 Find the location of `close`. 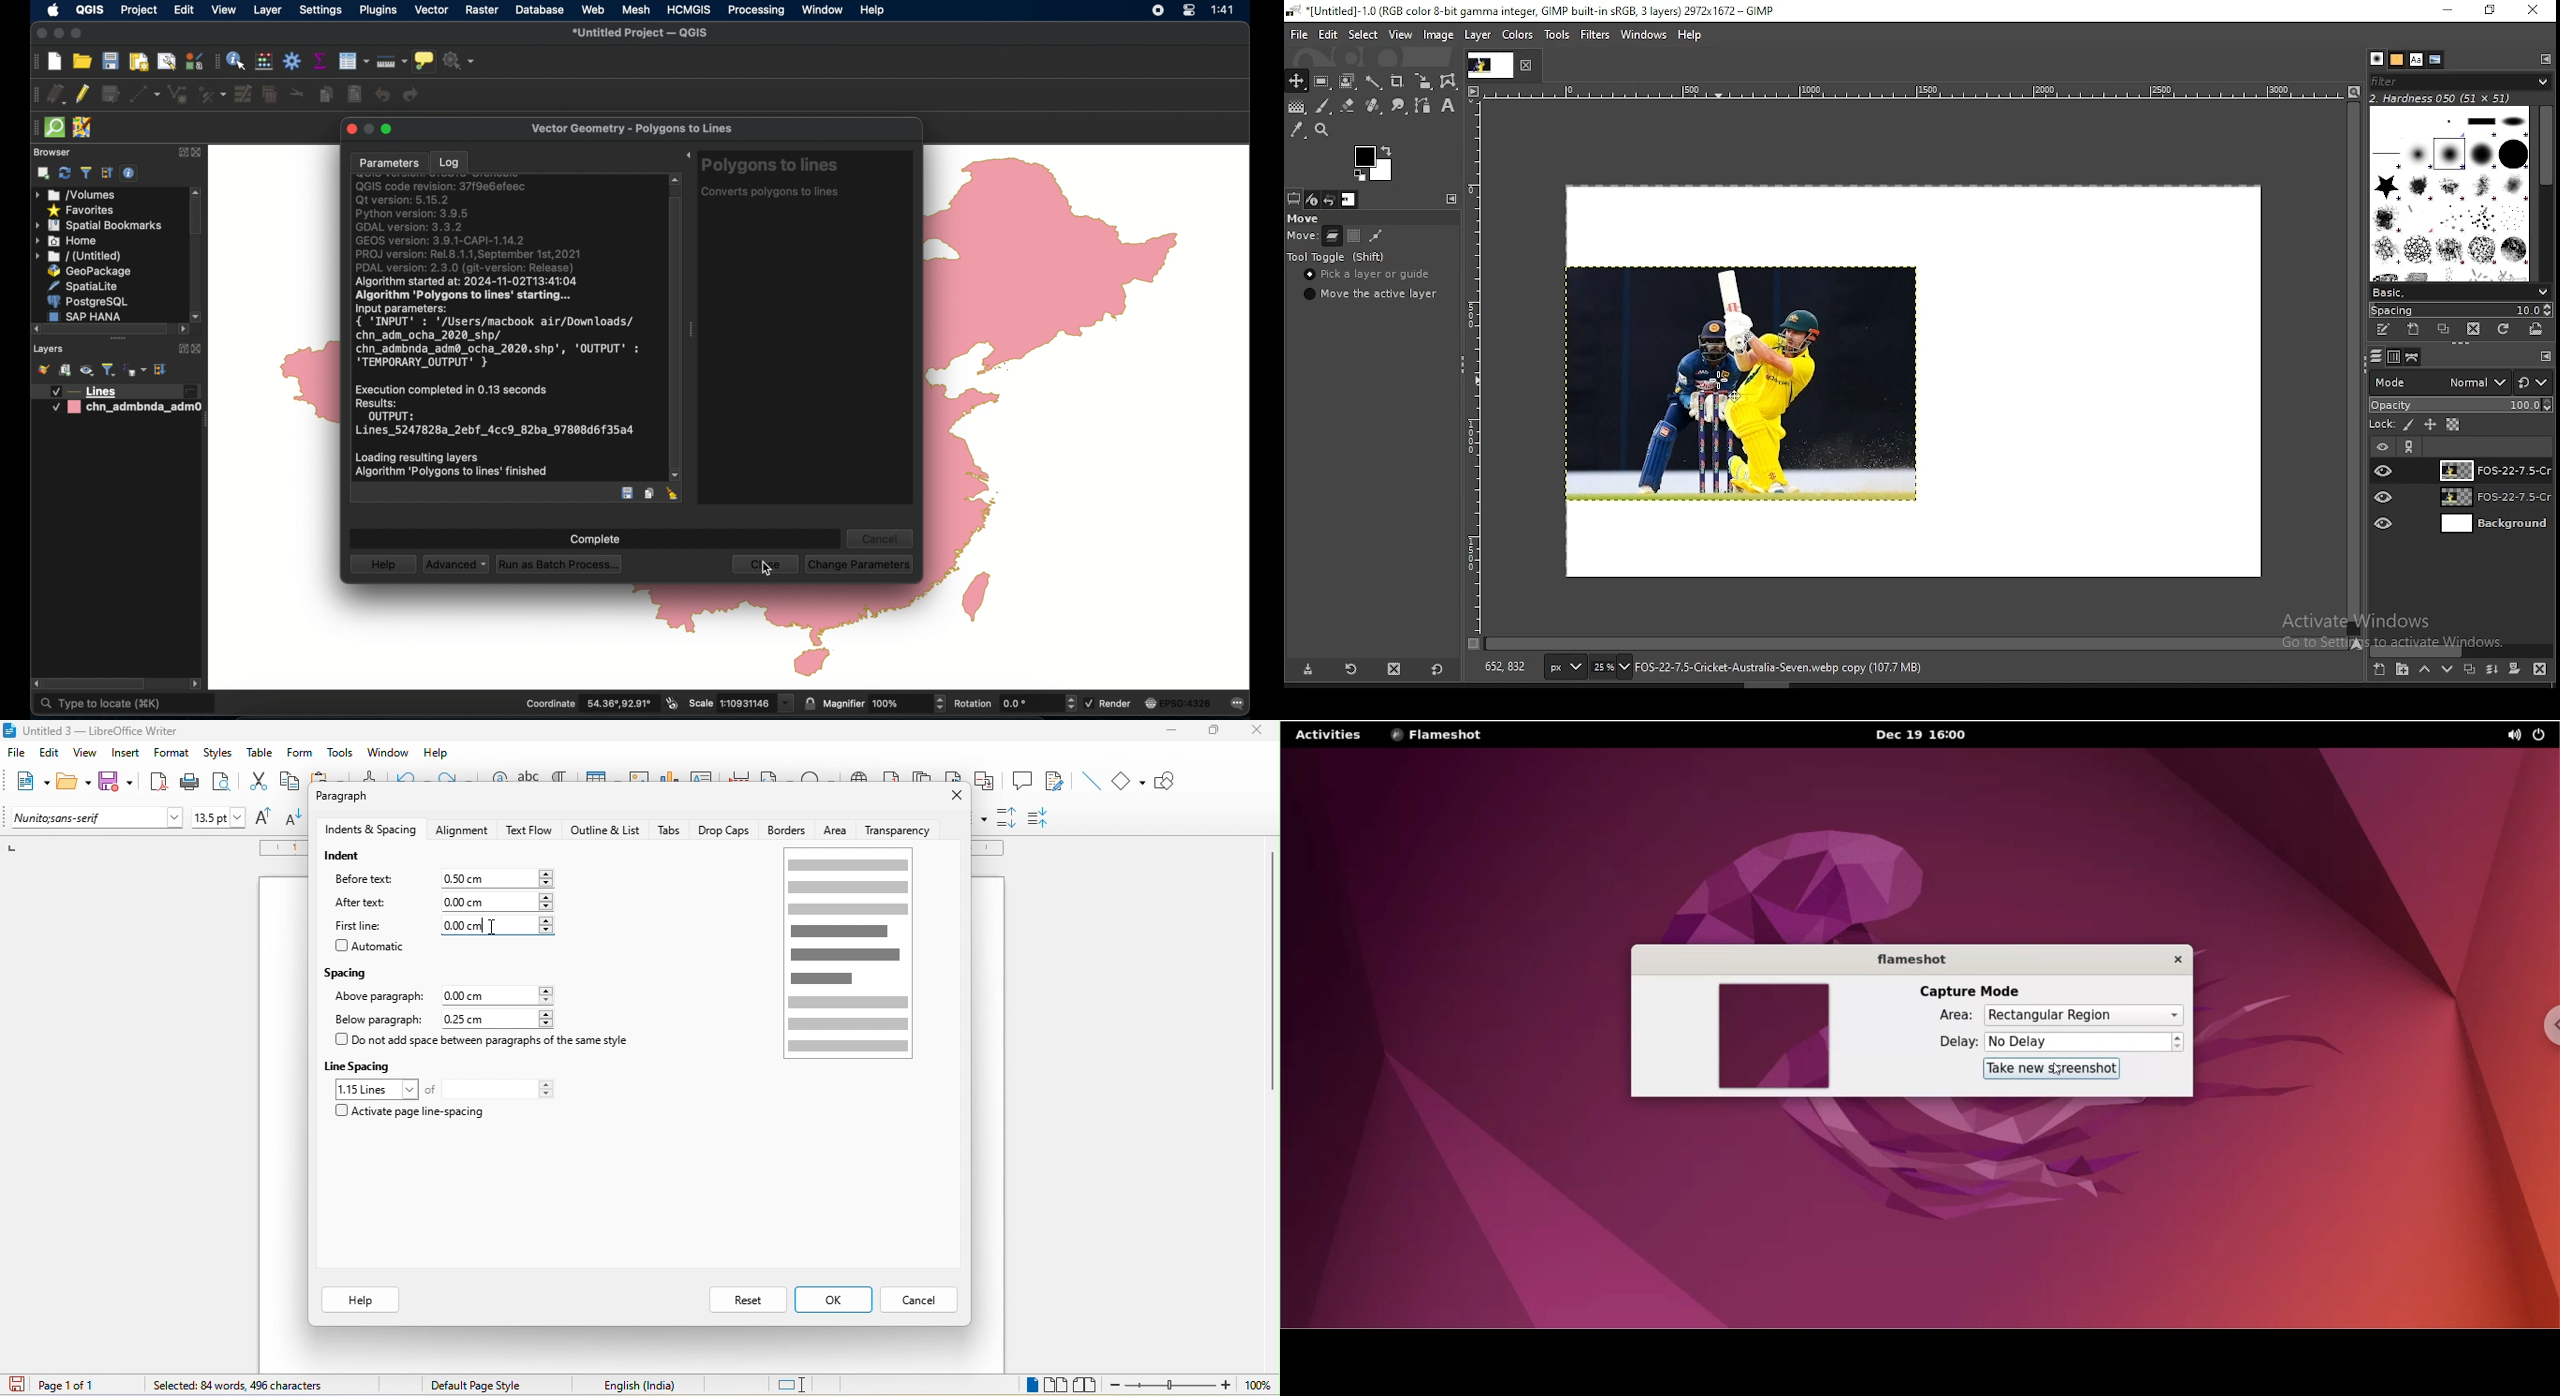

close is located at coordinates (955, 794).